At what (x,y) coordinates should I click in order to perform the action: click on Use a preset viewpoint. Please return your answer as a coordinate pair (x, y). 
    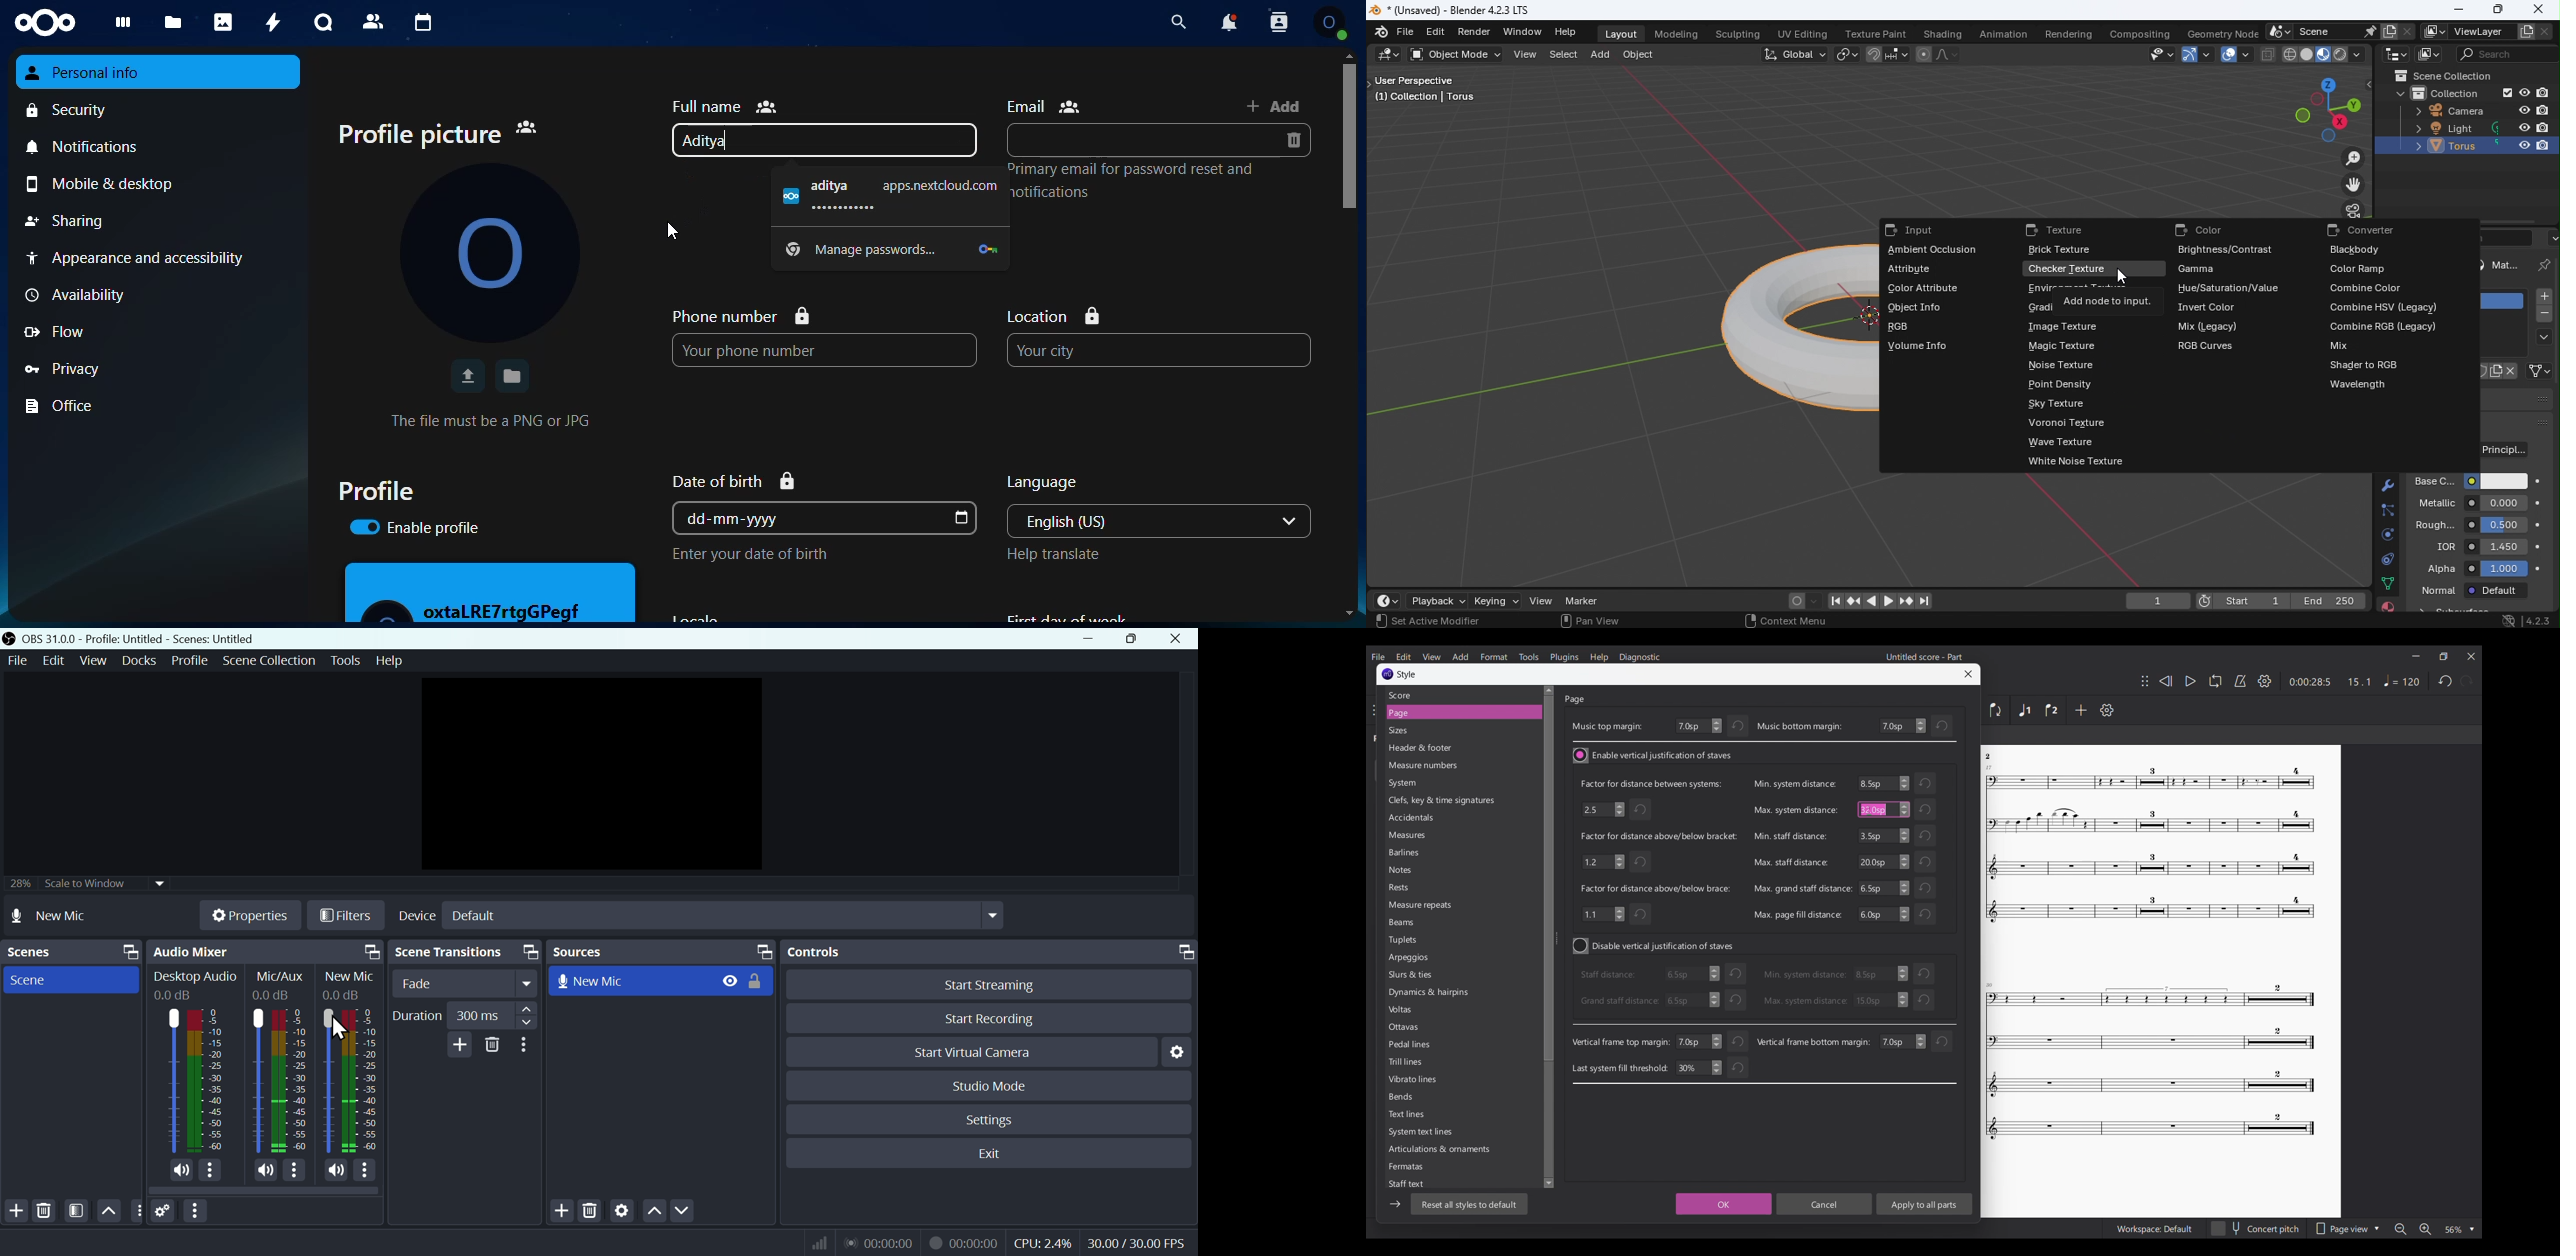
    Looking at the image, I should click on (2325, 109).